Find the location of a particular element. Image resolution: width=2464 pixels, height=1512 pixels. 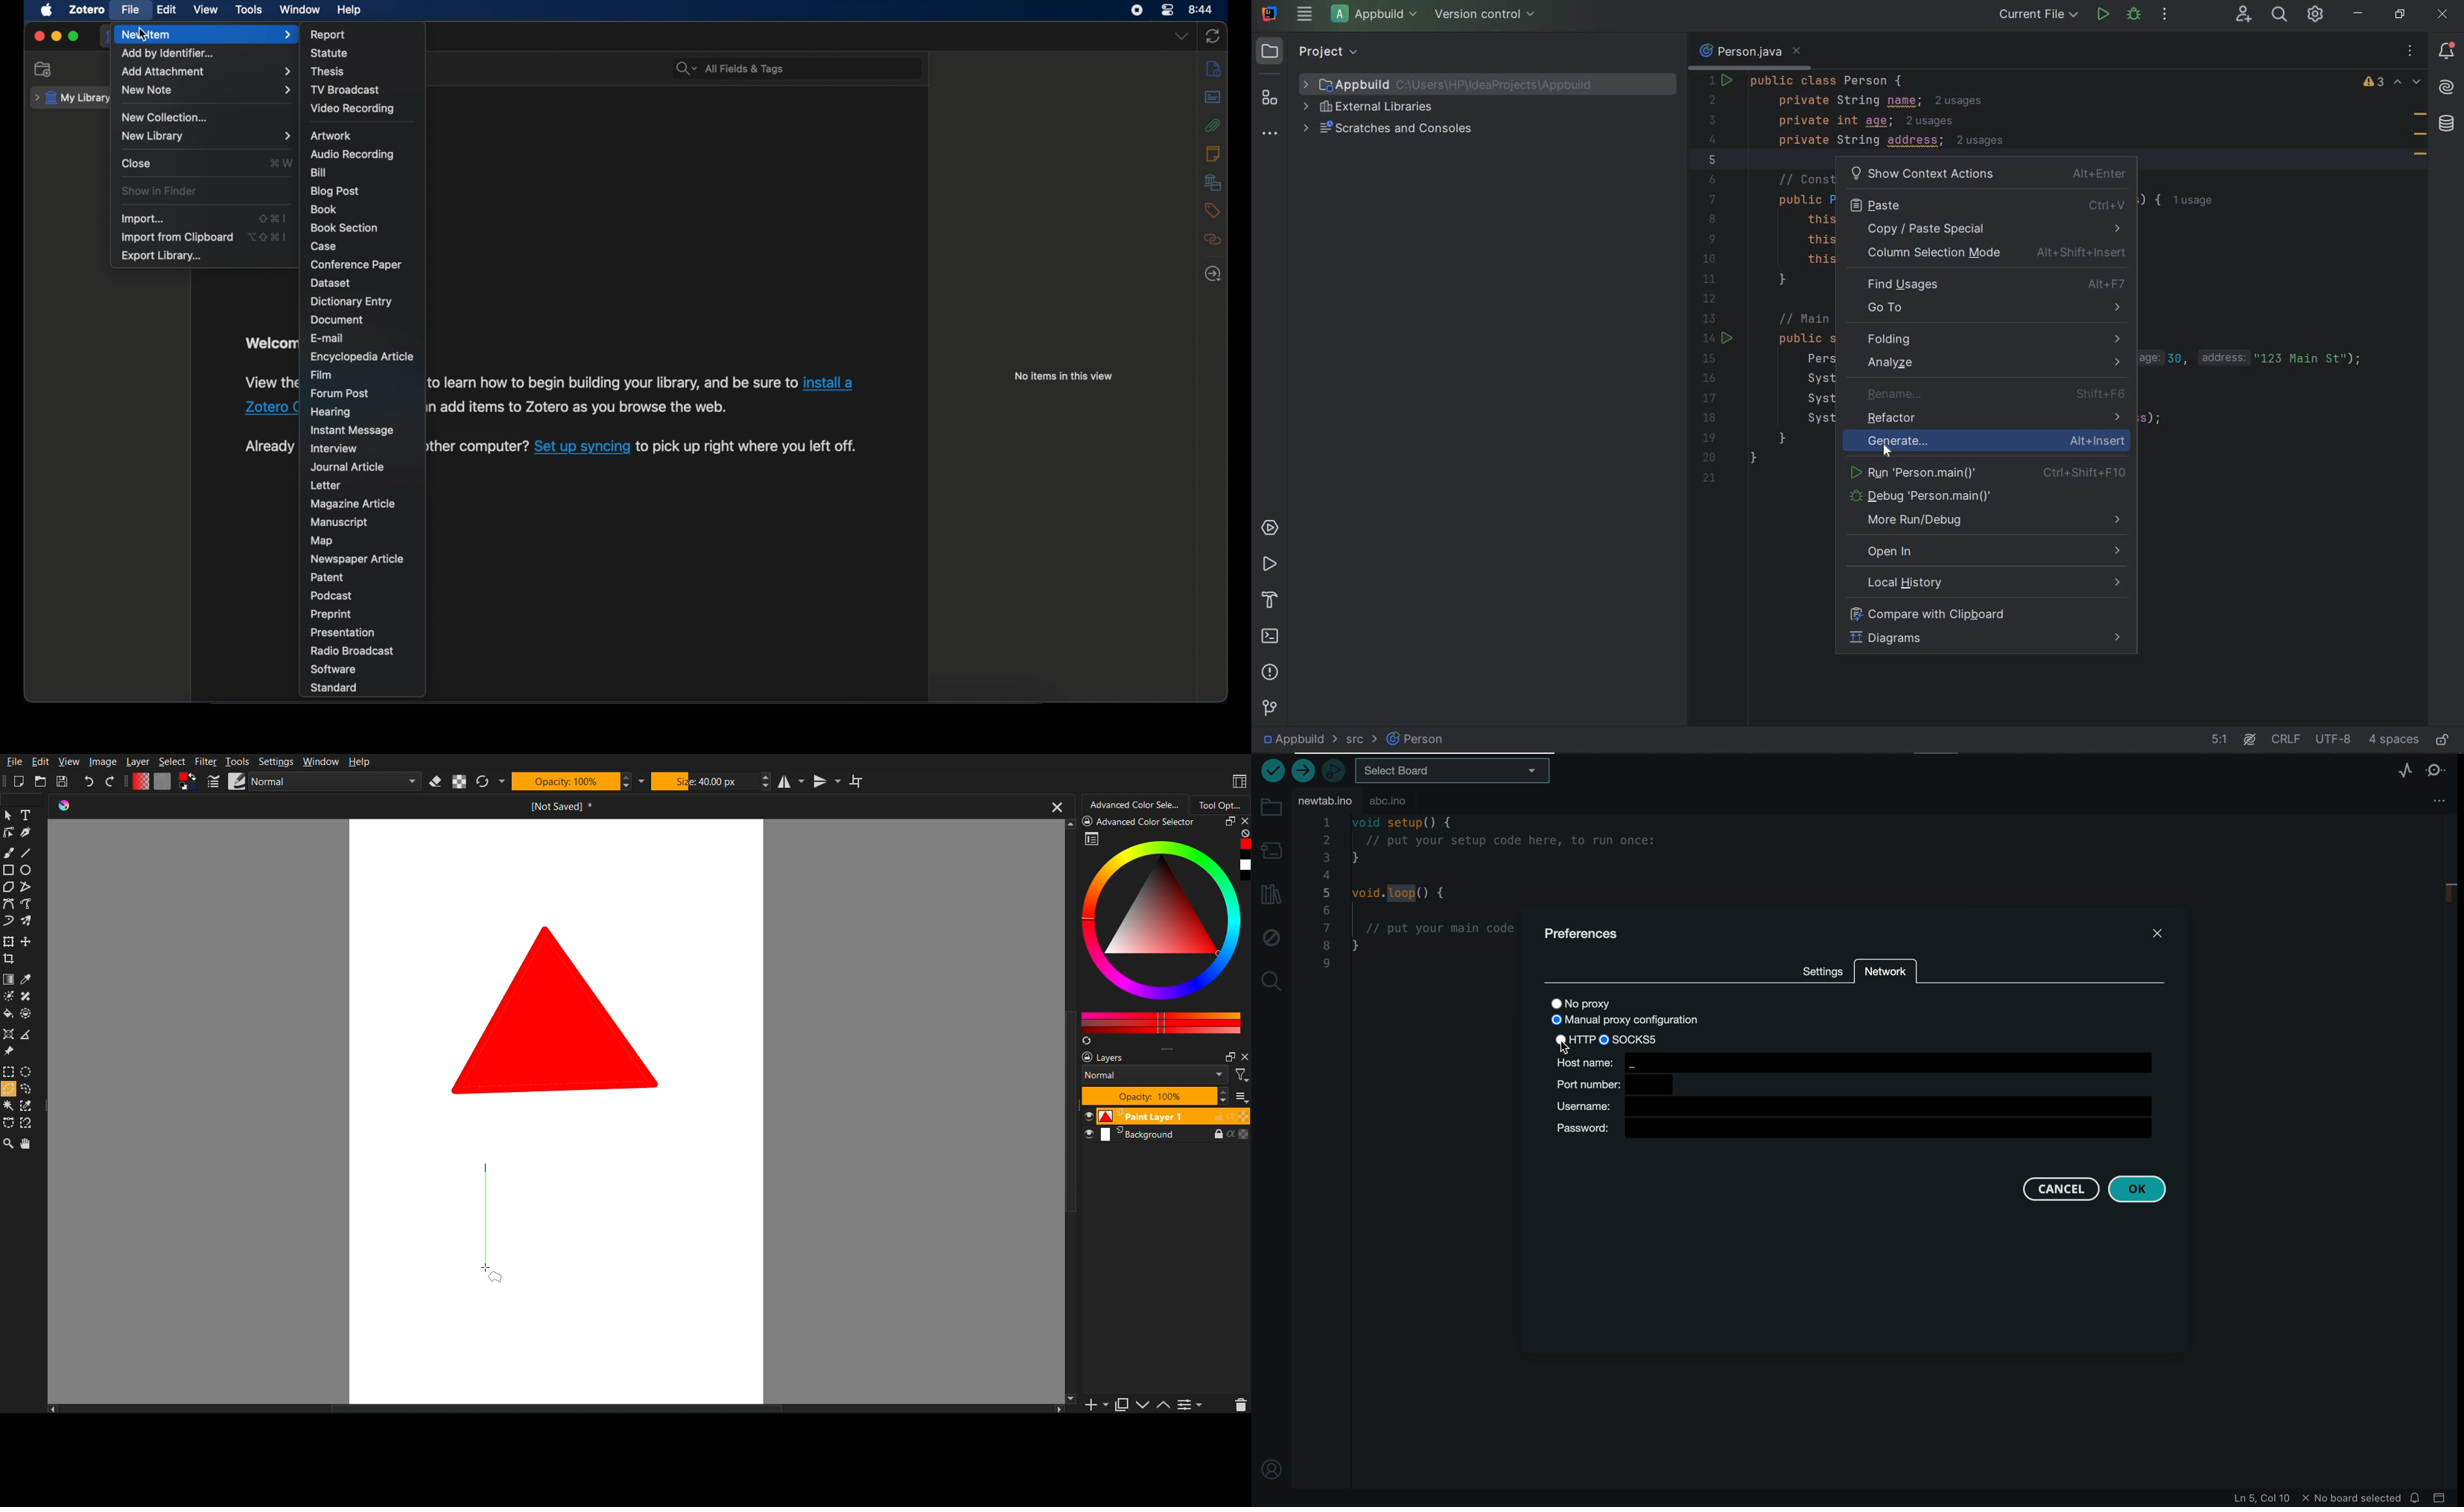

film is located at coordinates (325, 375).